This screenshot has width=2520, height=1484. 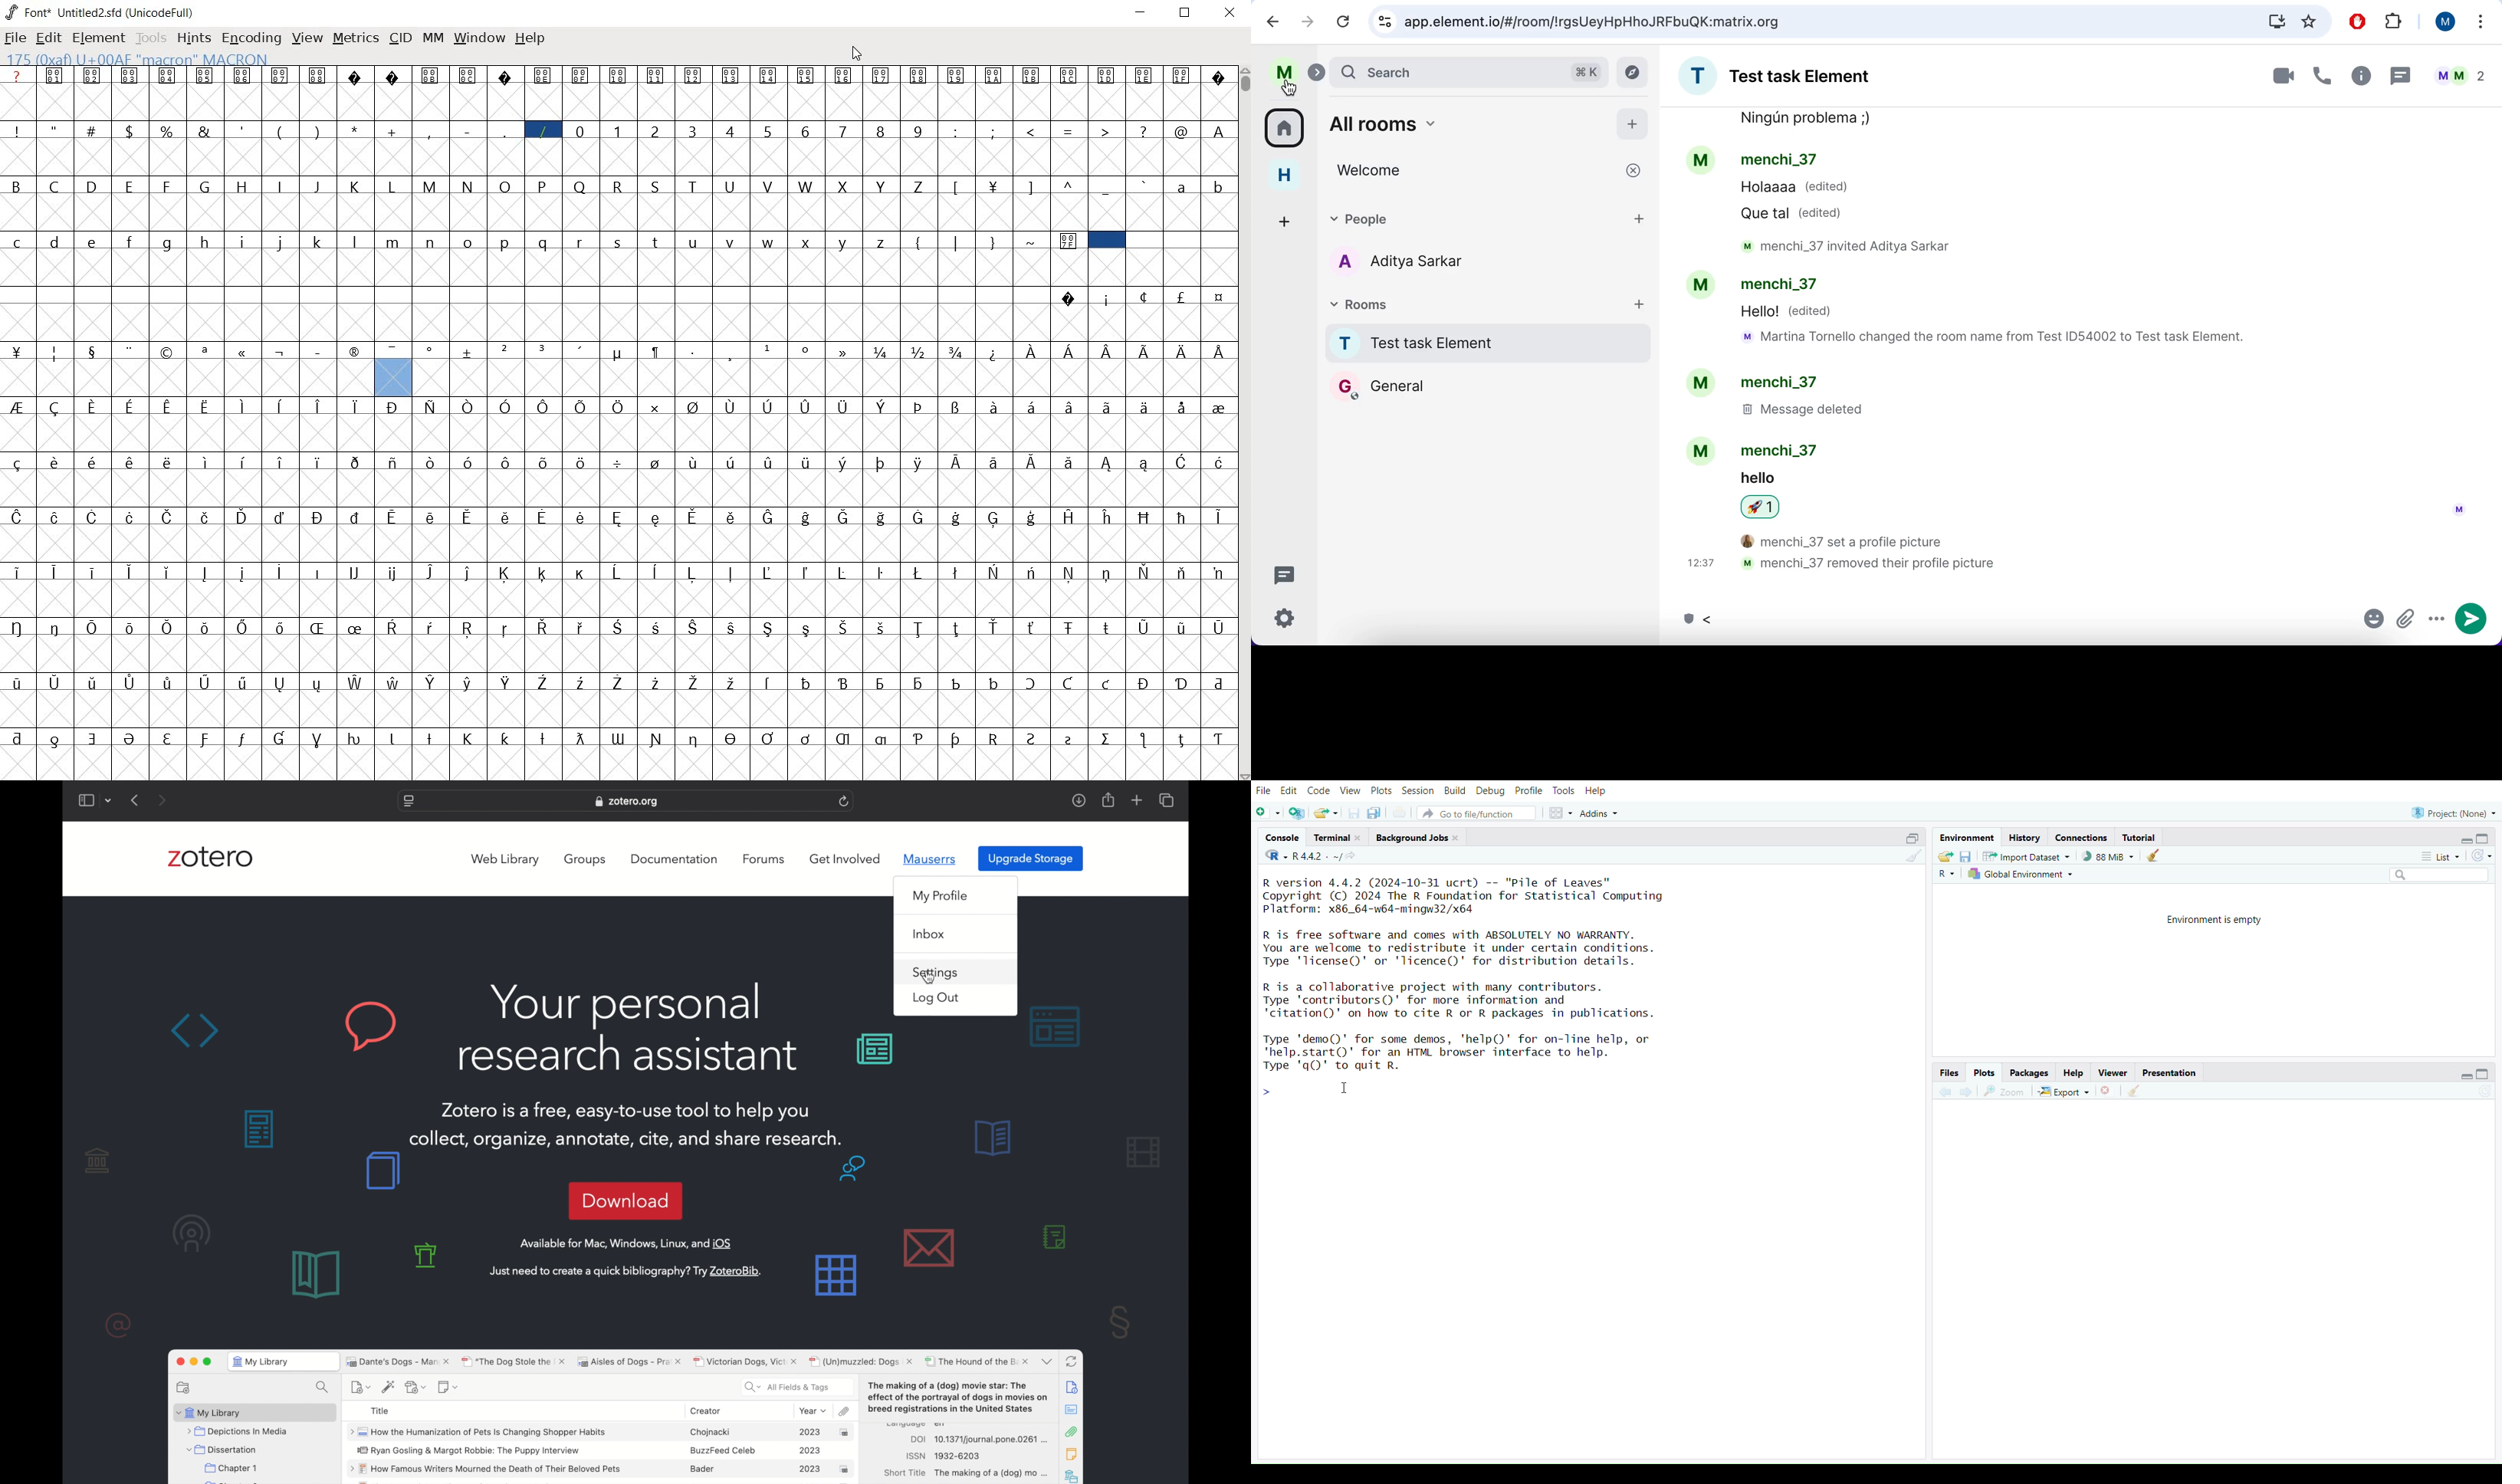 I want to click on R, so click(x=1946, y=875).